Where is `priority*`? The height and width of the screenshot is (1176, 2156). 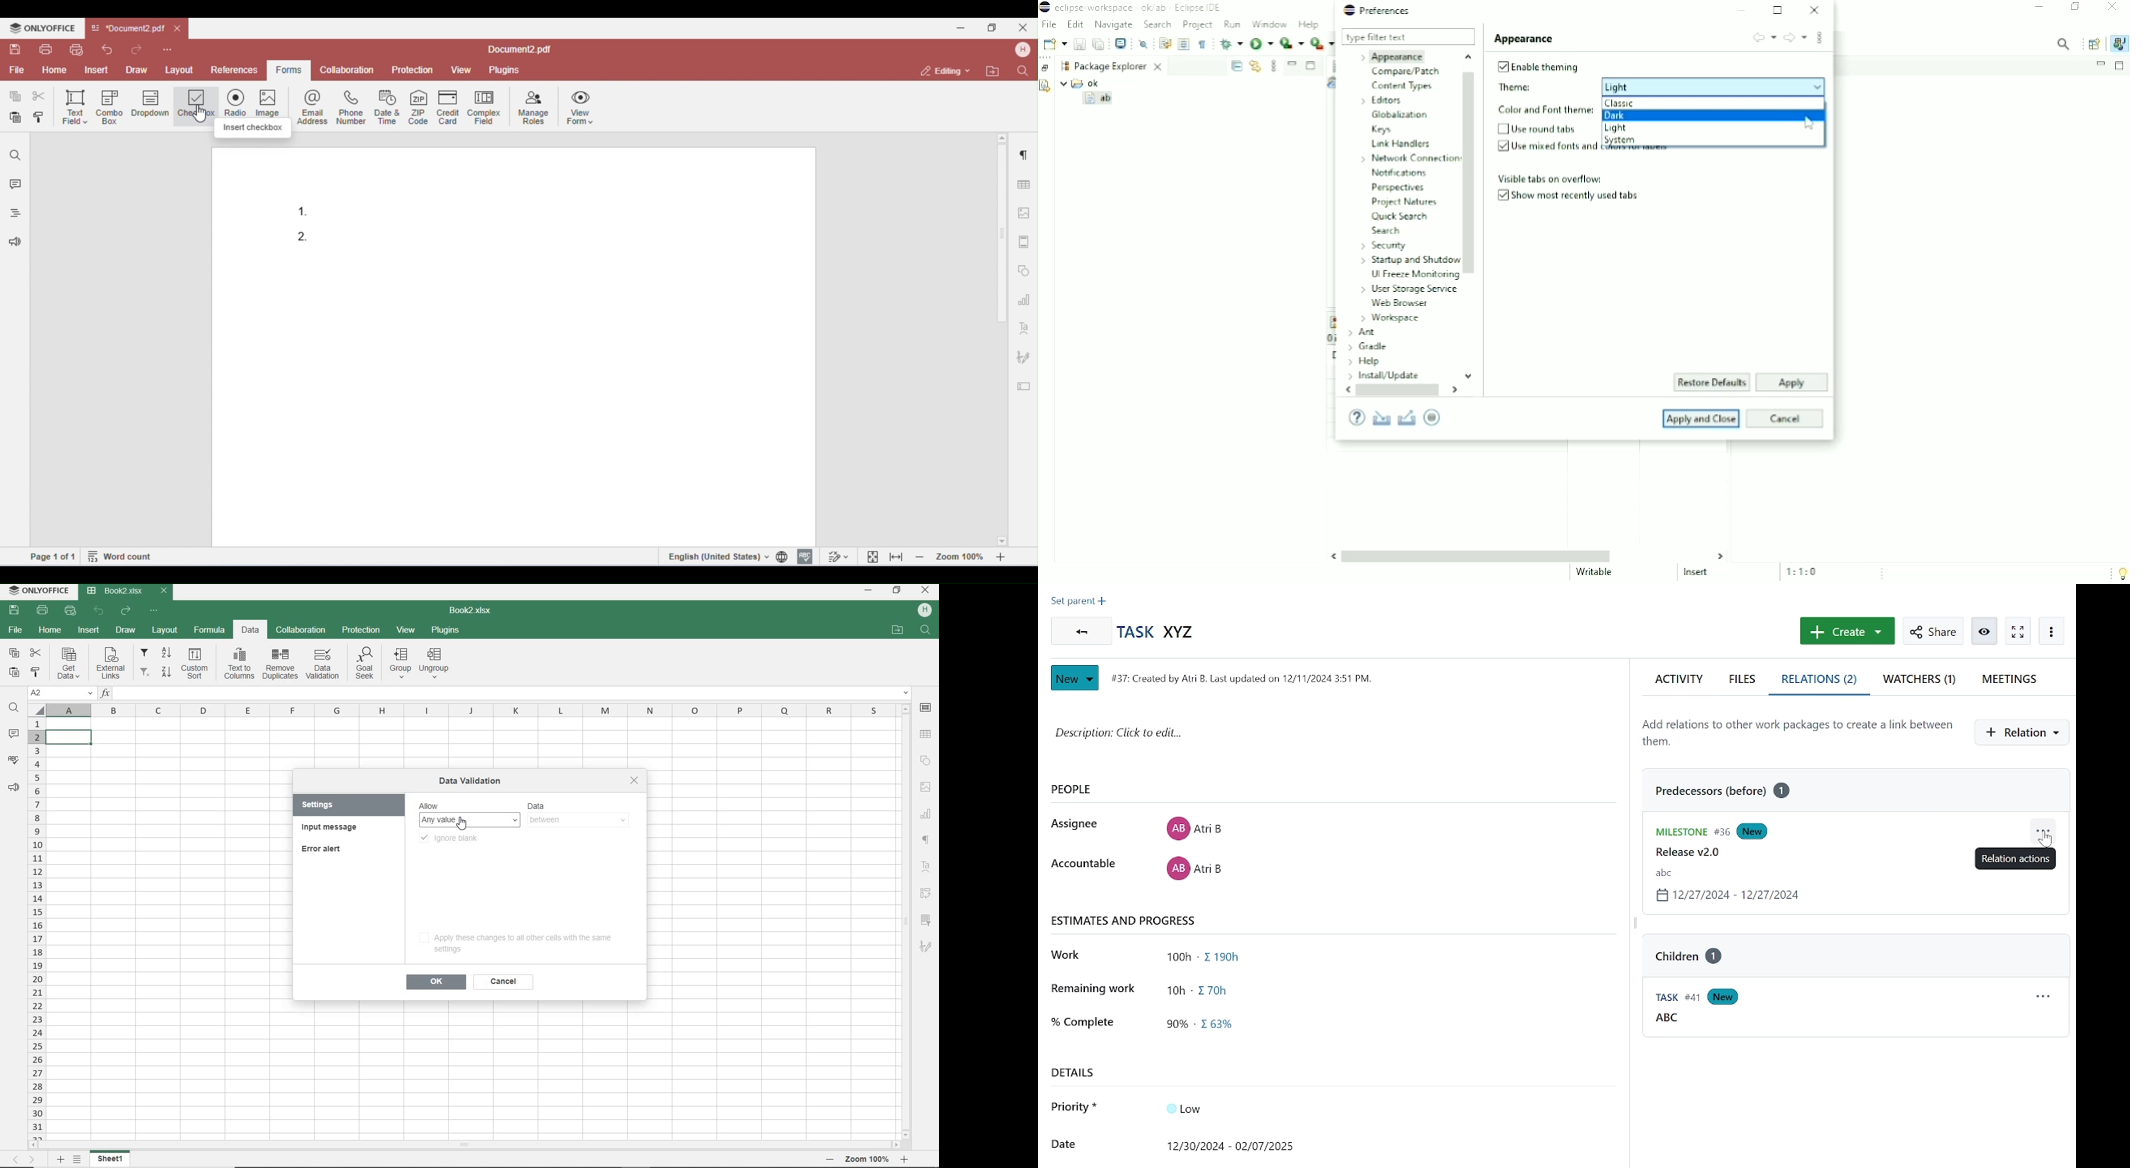
priority* is located at coordinates (1075, 1106).